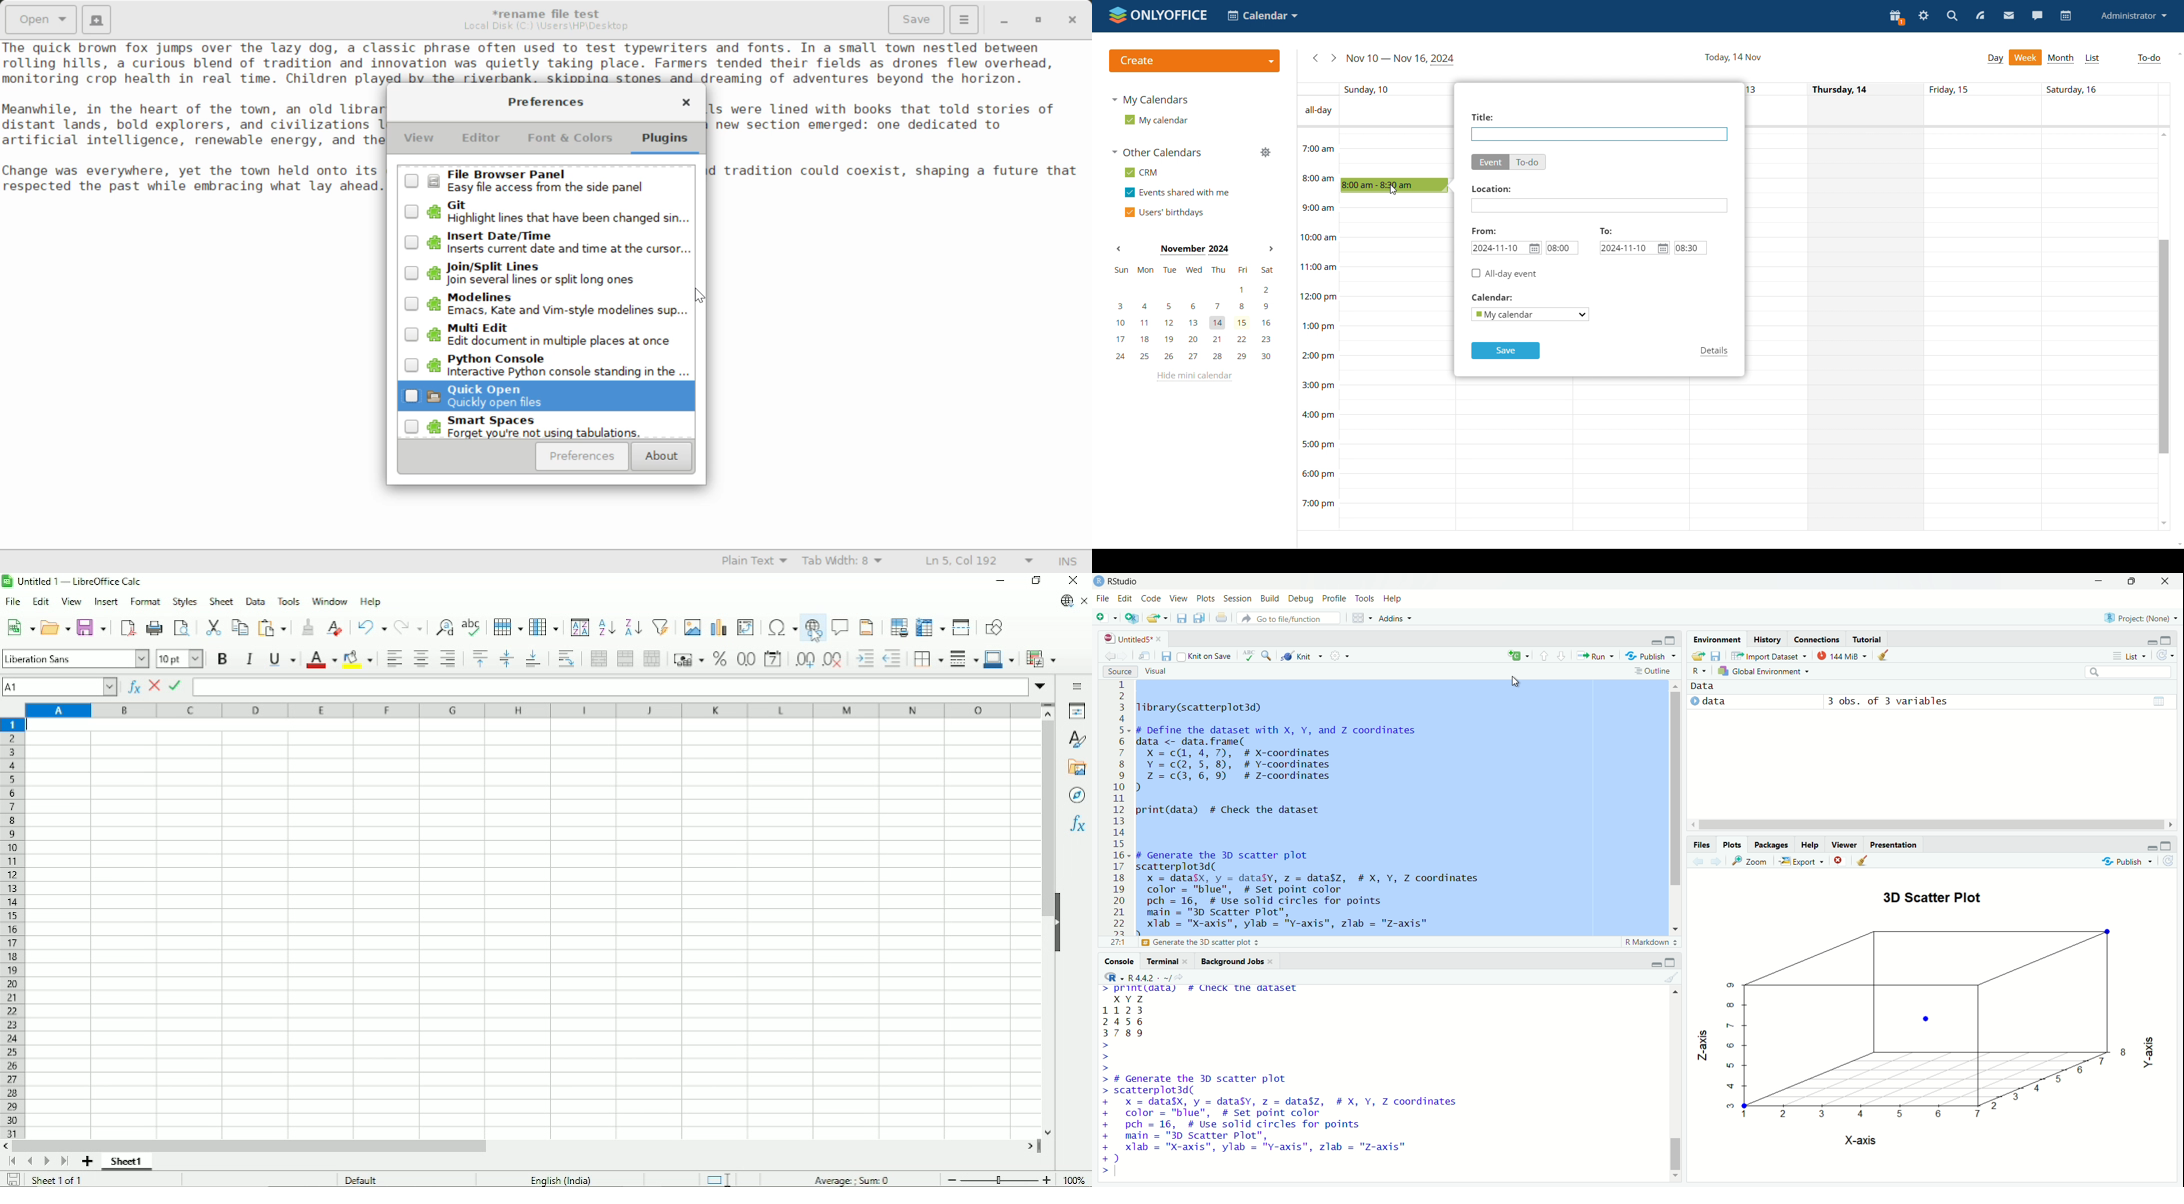 Image resolution: width=2184 pixels, height=1204 pixels. What do you see at coordinates (1164, 213) in the screenshot?
I see `users' birthdays` at bounding box center [1164, 213].